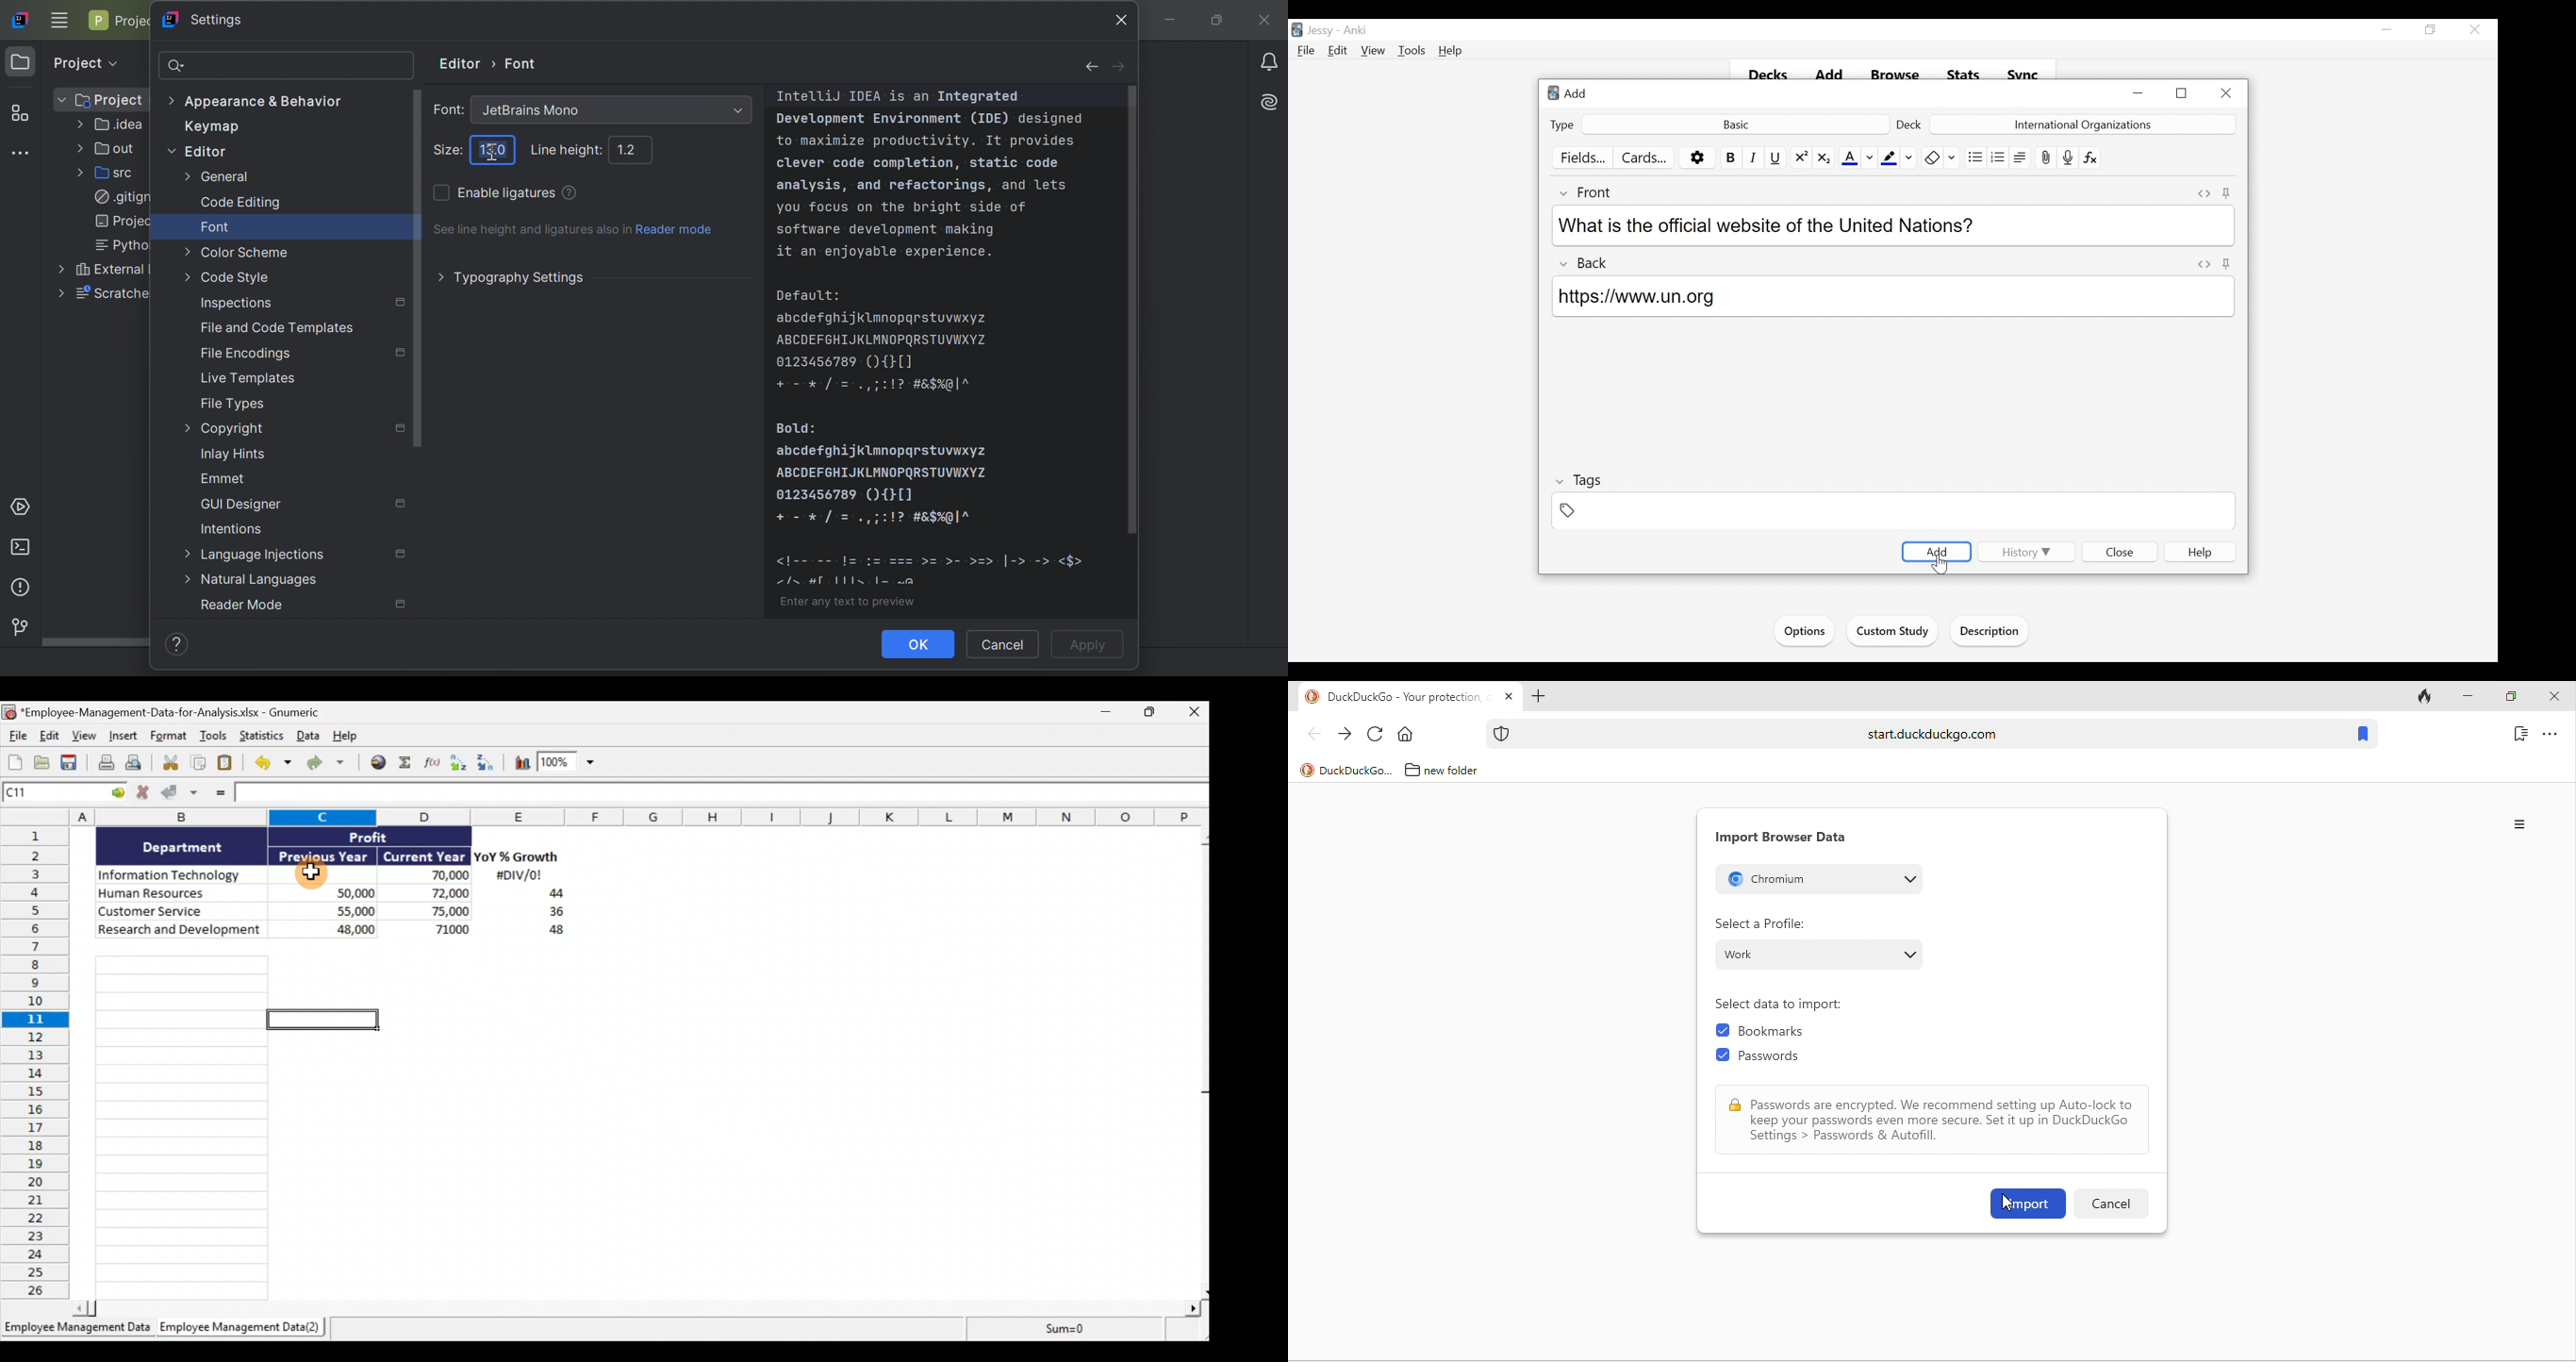 This screenshot has width=2576, height=1372. Describe the element at coordinates (517, 858) in the screenshot. I see `YoY% Growth` at that location.